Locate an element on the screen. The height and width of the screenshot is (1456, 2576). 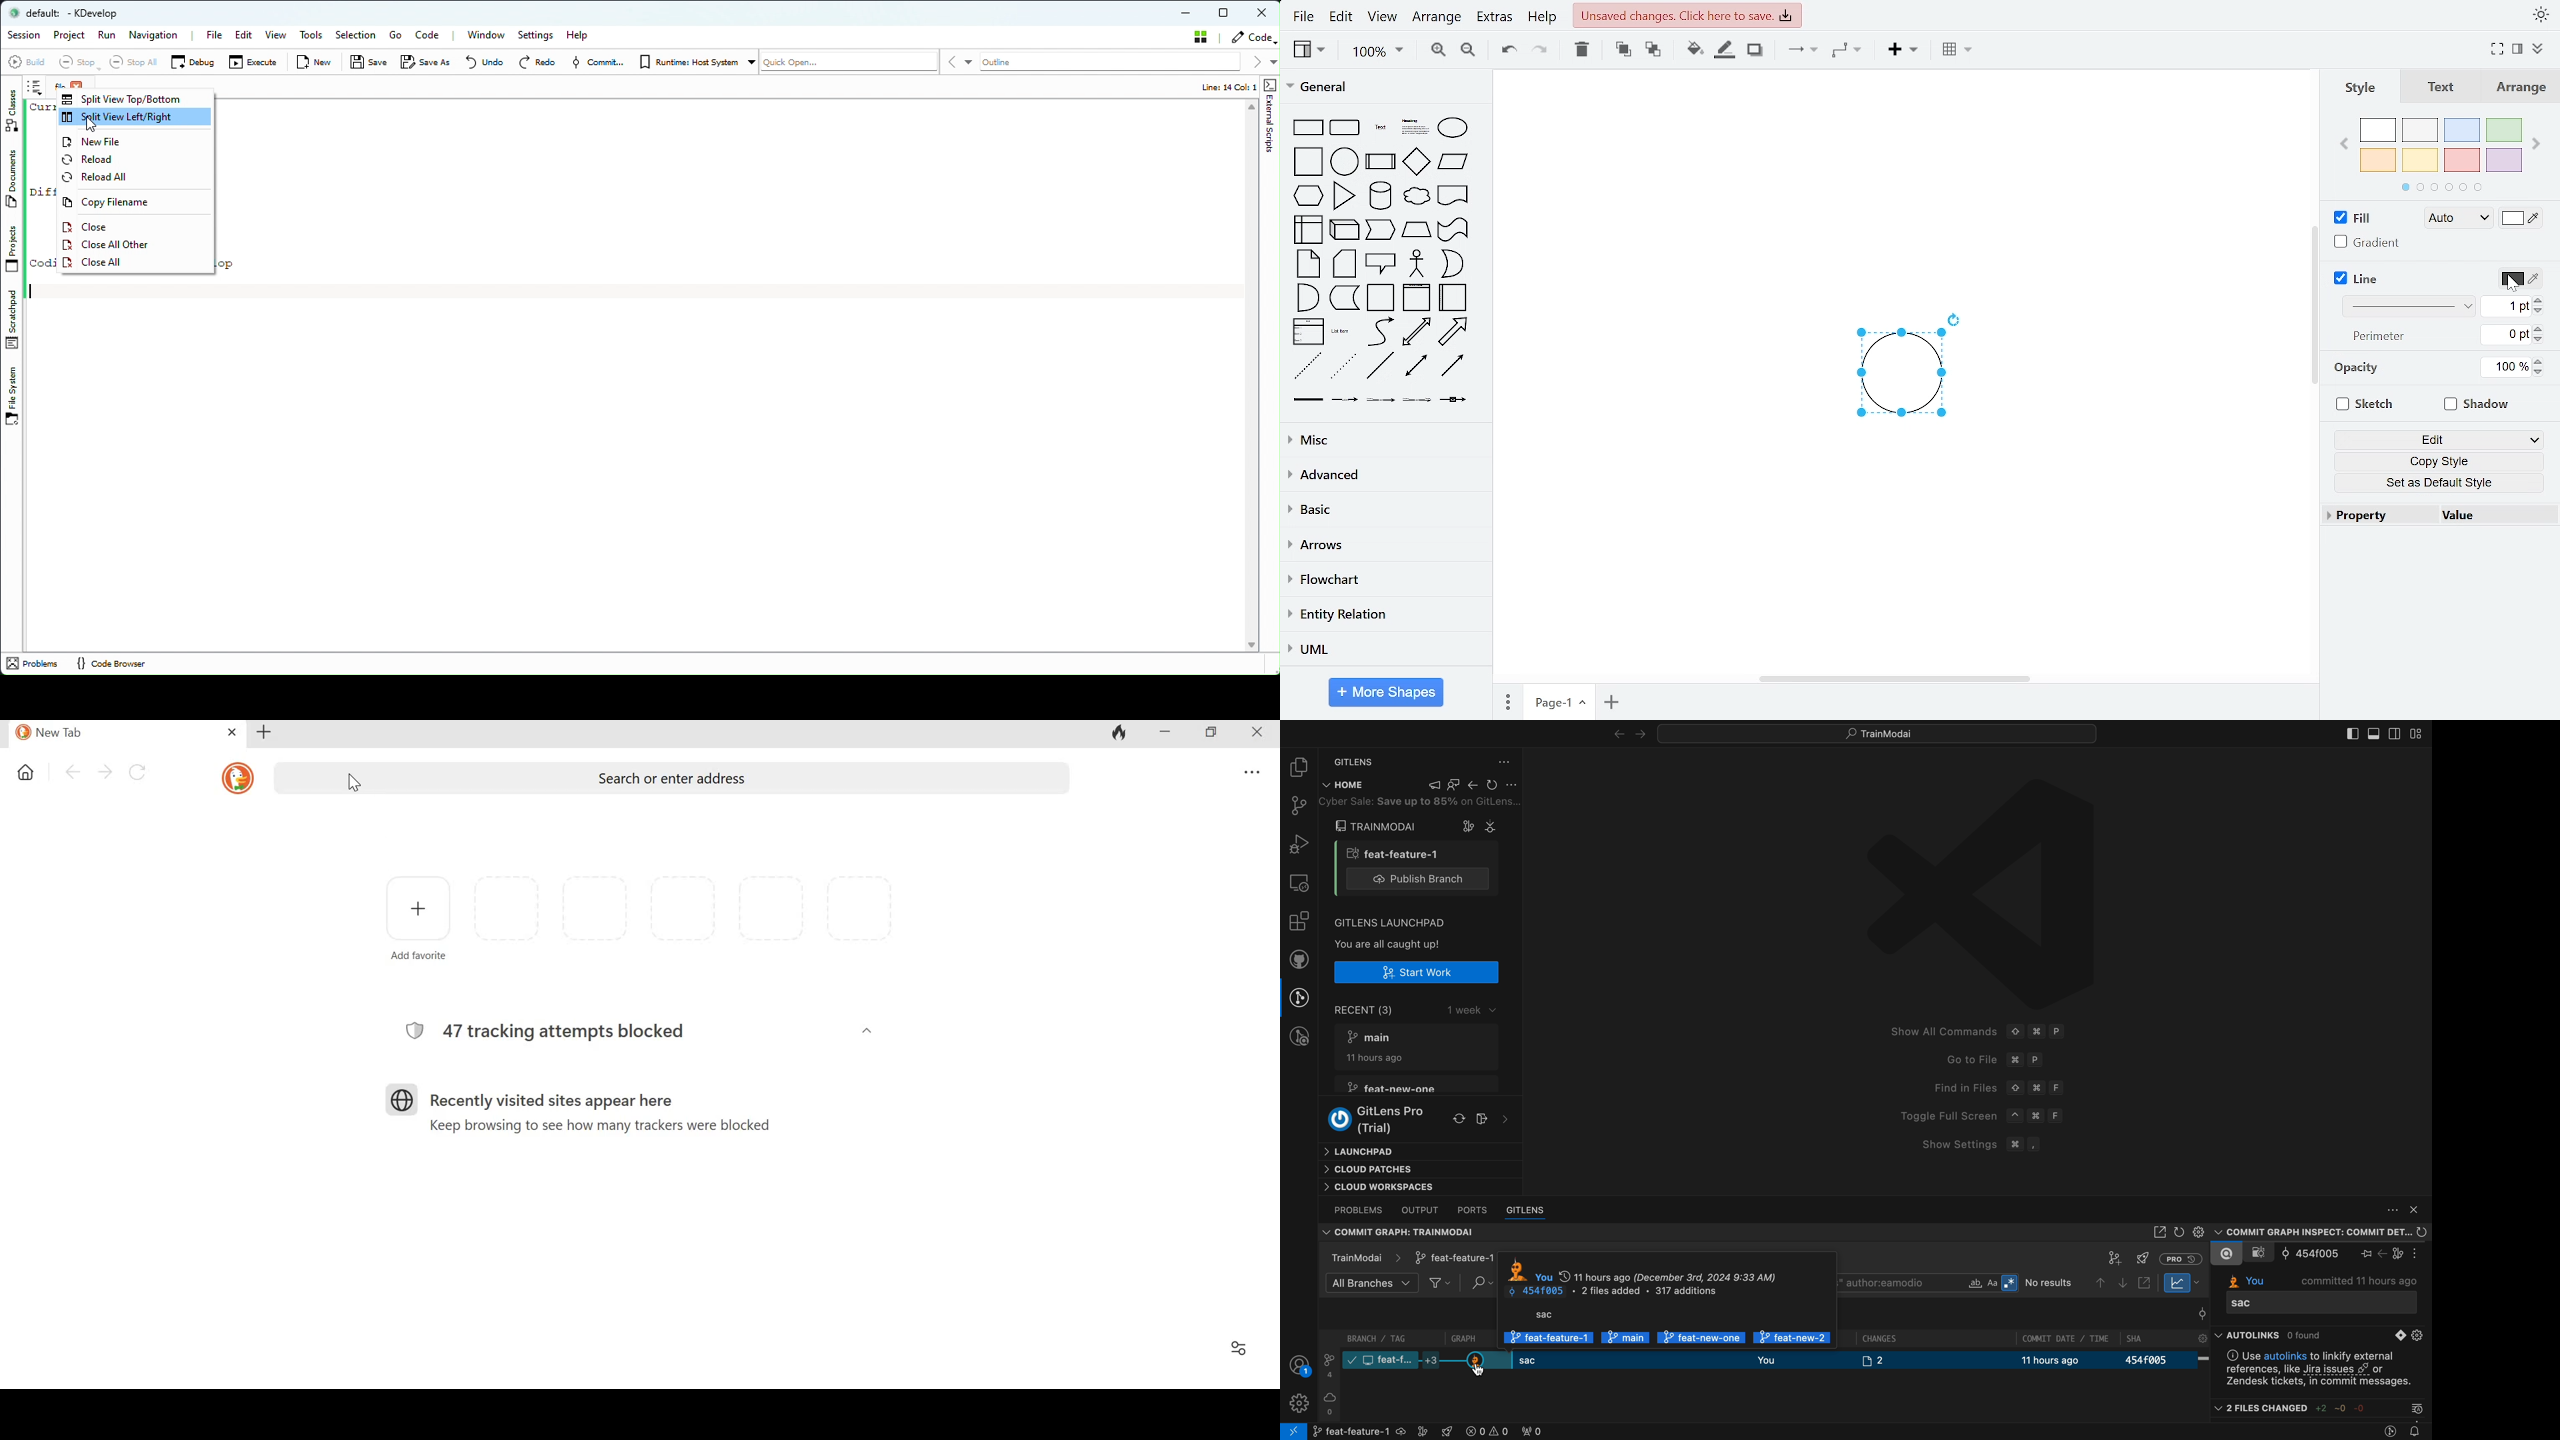
 is located at coordinates (1435, 786).